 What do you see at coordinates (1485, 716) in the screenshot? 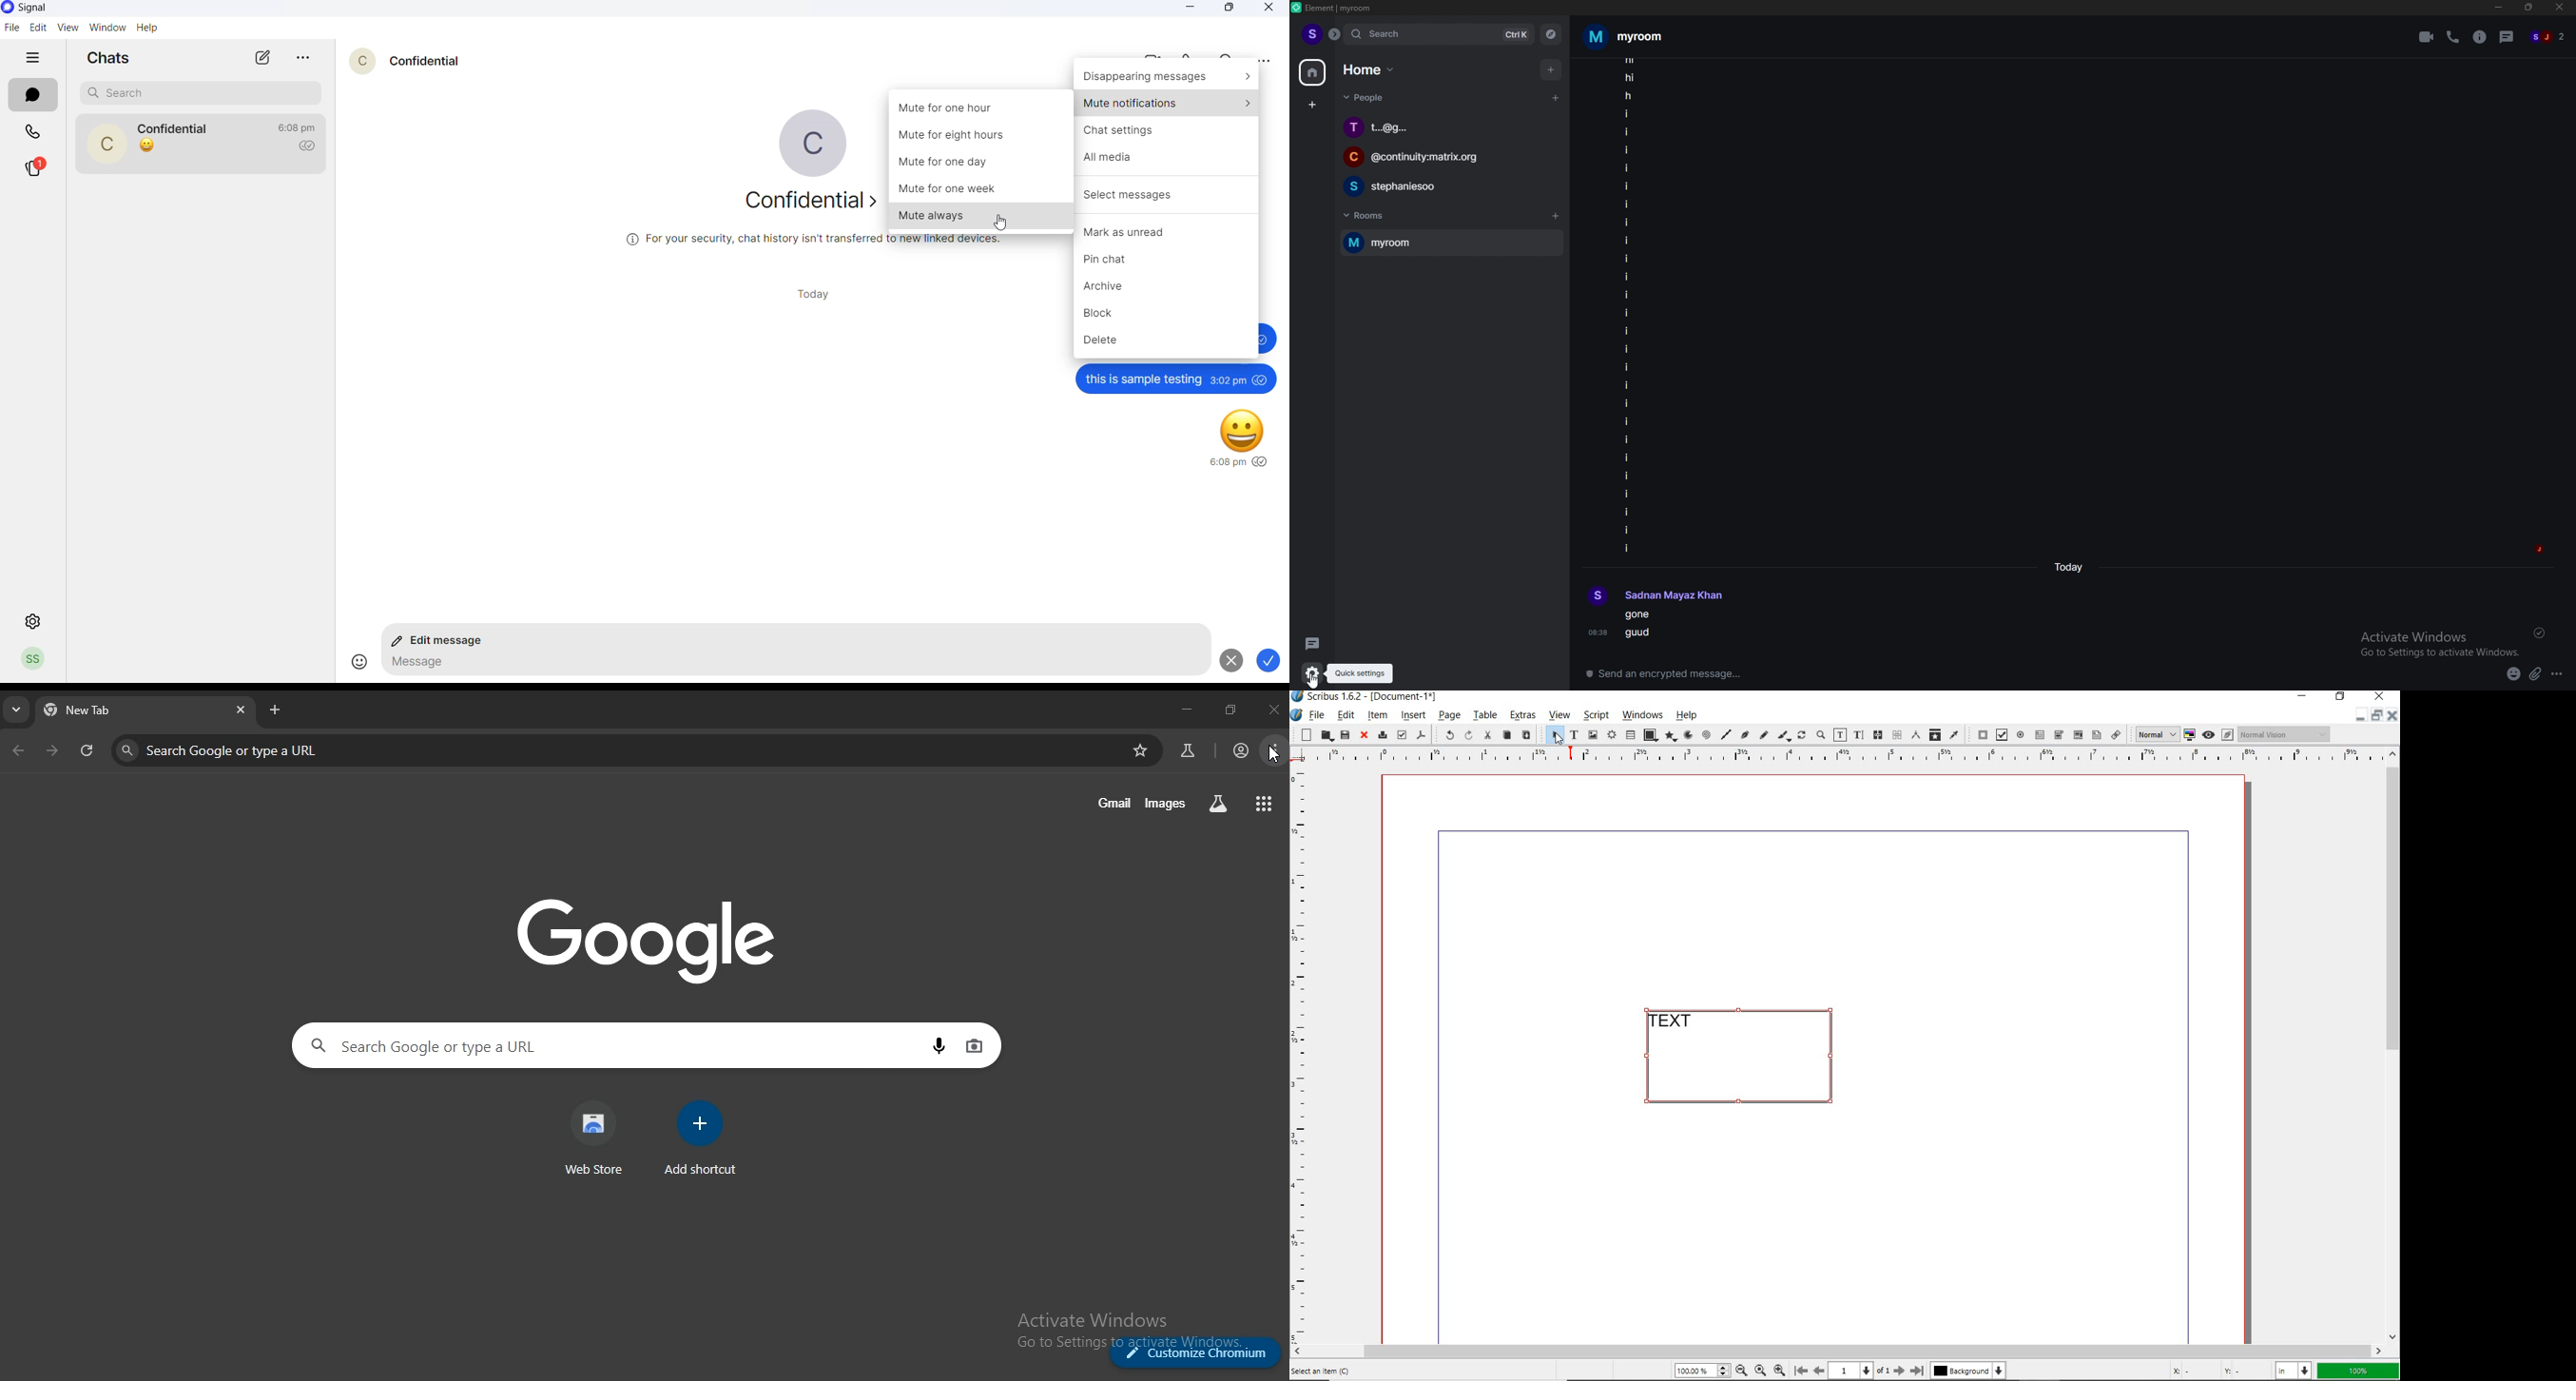
I see `table` at bounding box center [1485, 716].